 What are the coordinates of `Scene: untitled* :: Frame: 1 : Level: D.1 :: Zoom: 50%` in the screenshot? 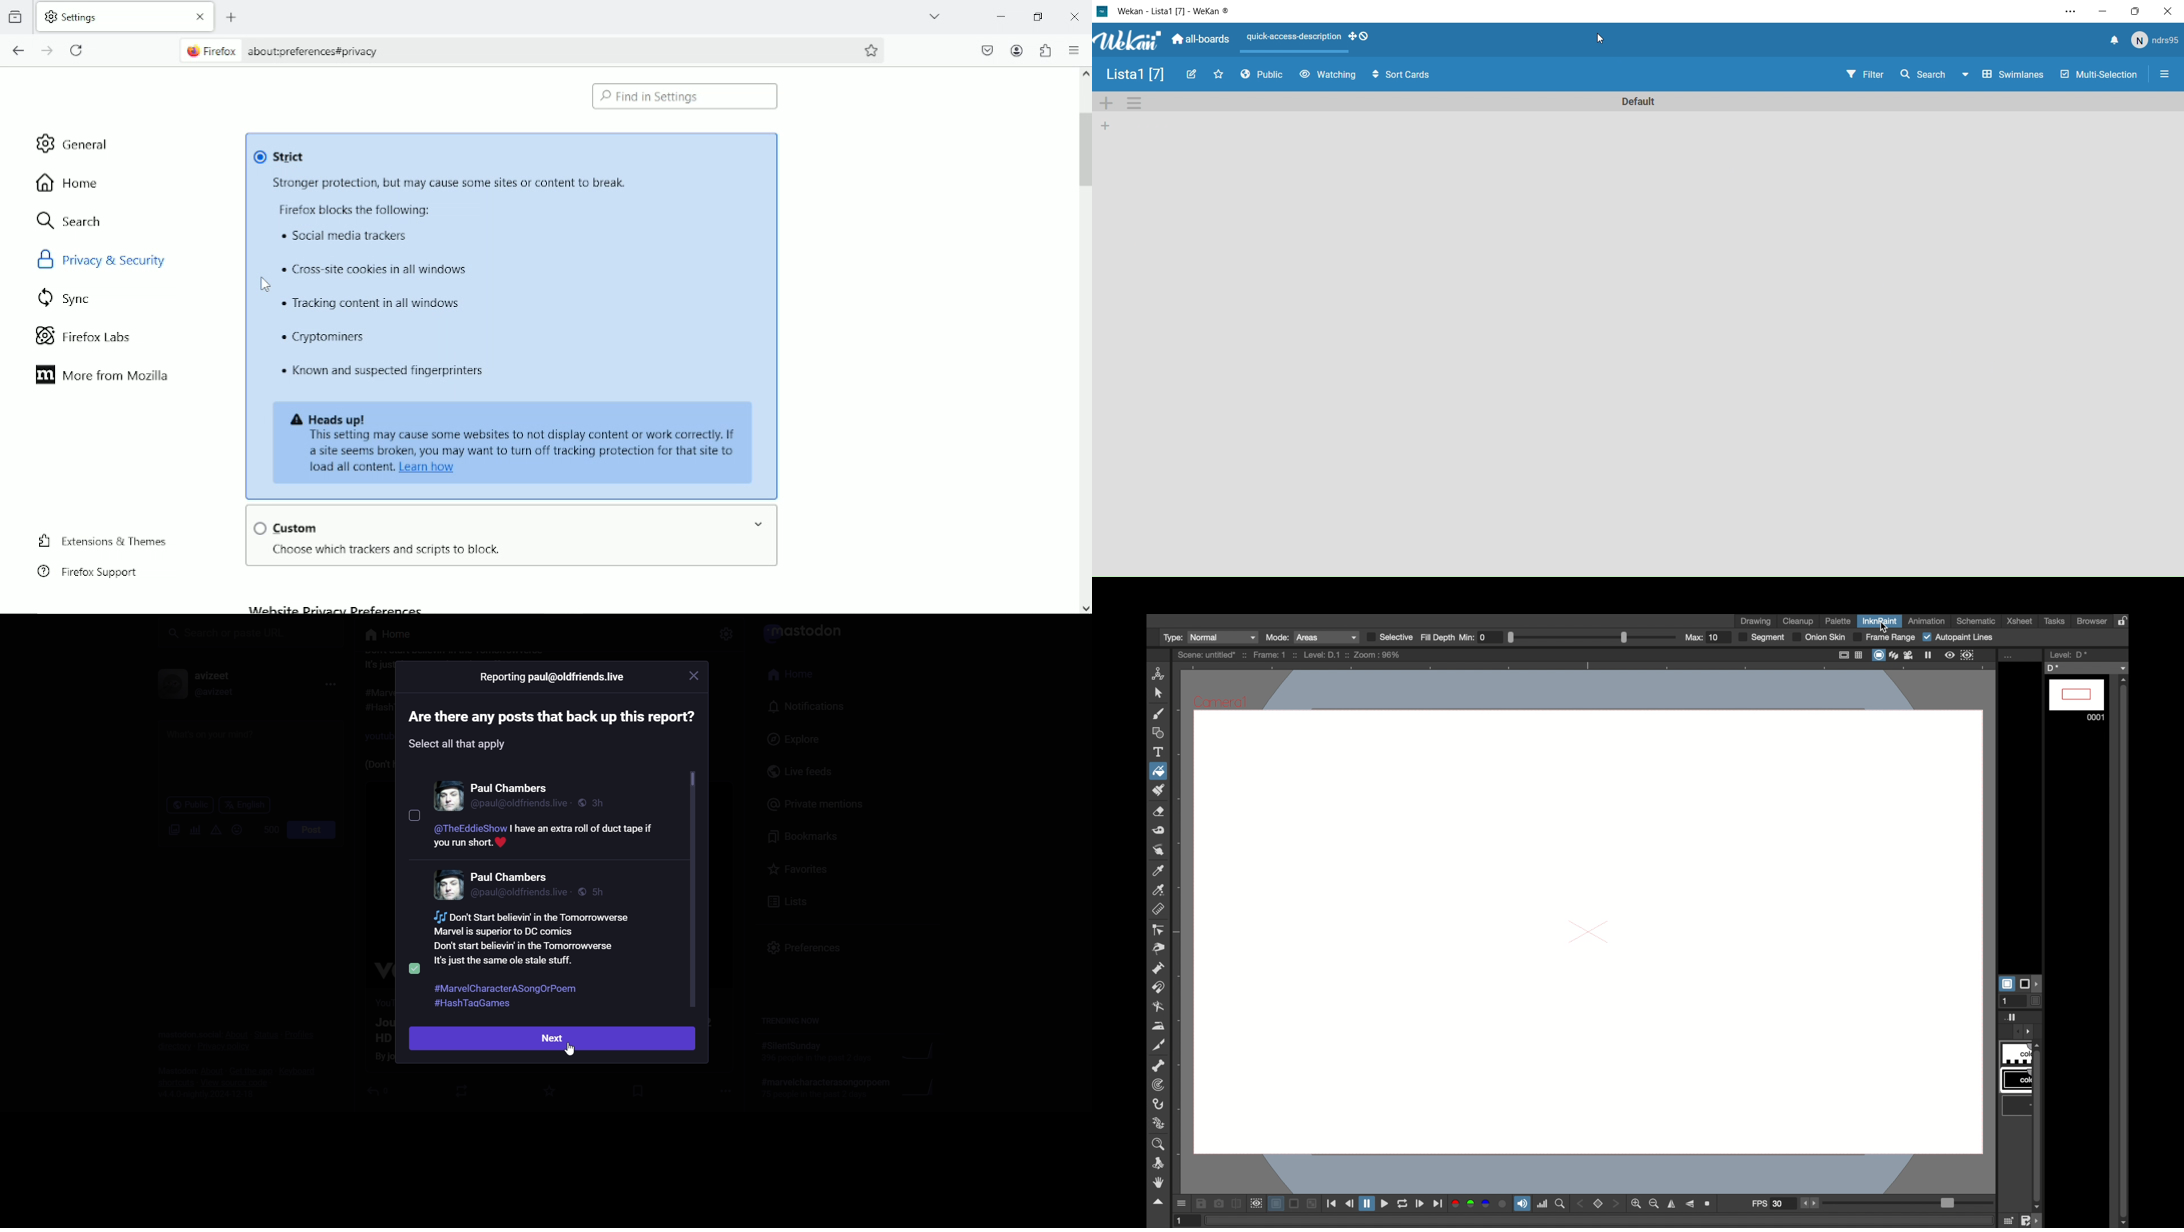 It's located at (1289, 654).